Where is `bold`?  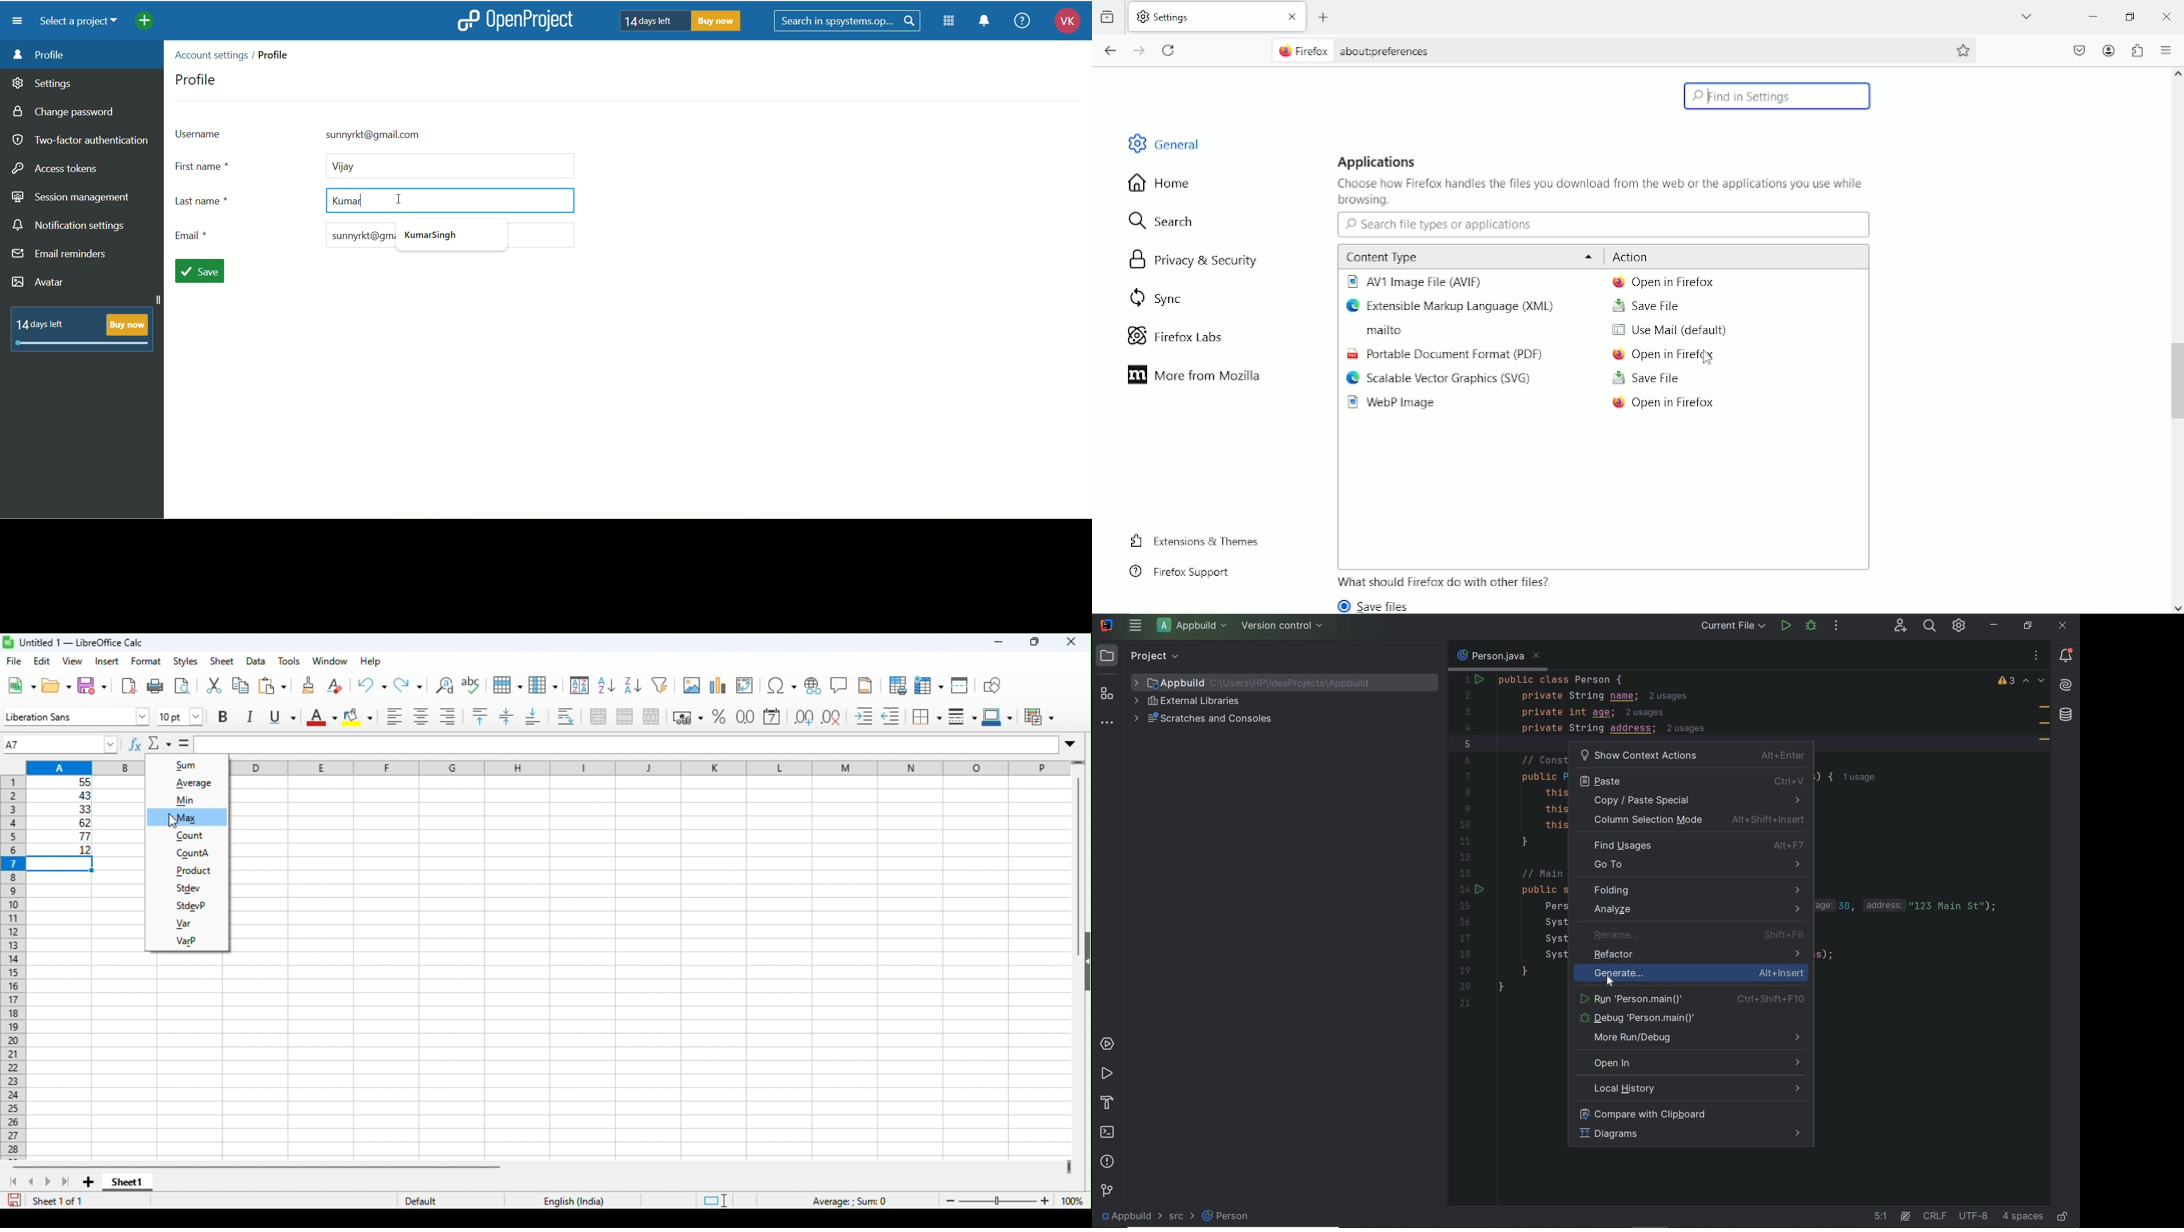
bold is located at coordinates (225, 716).